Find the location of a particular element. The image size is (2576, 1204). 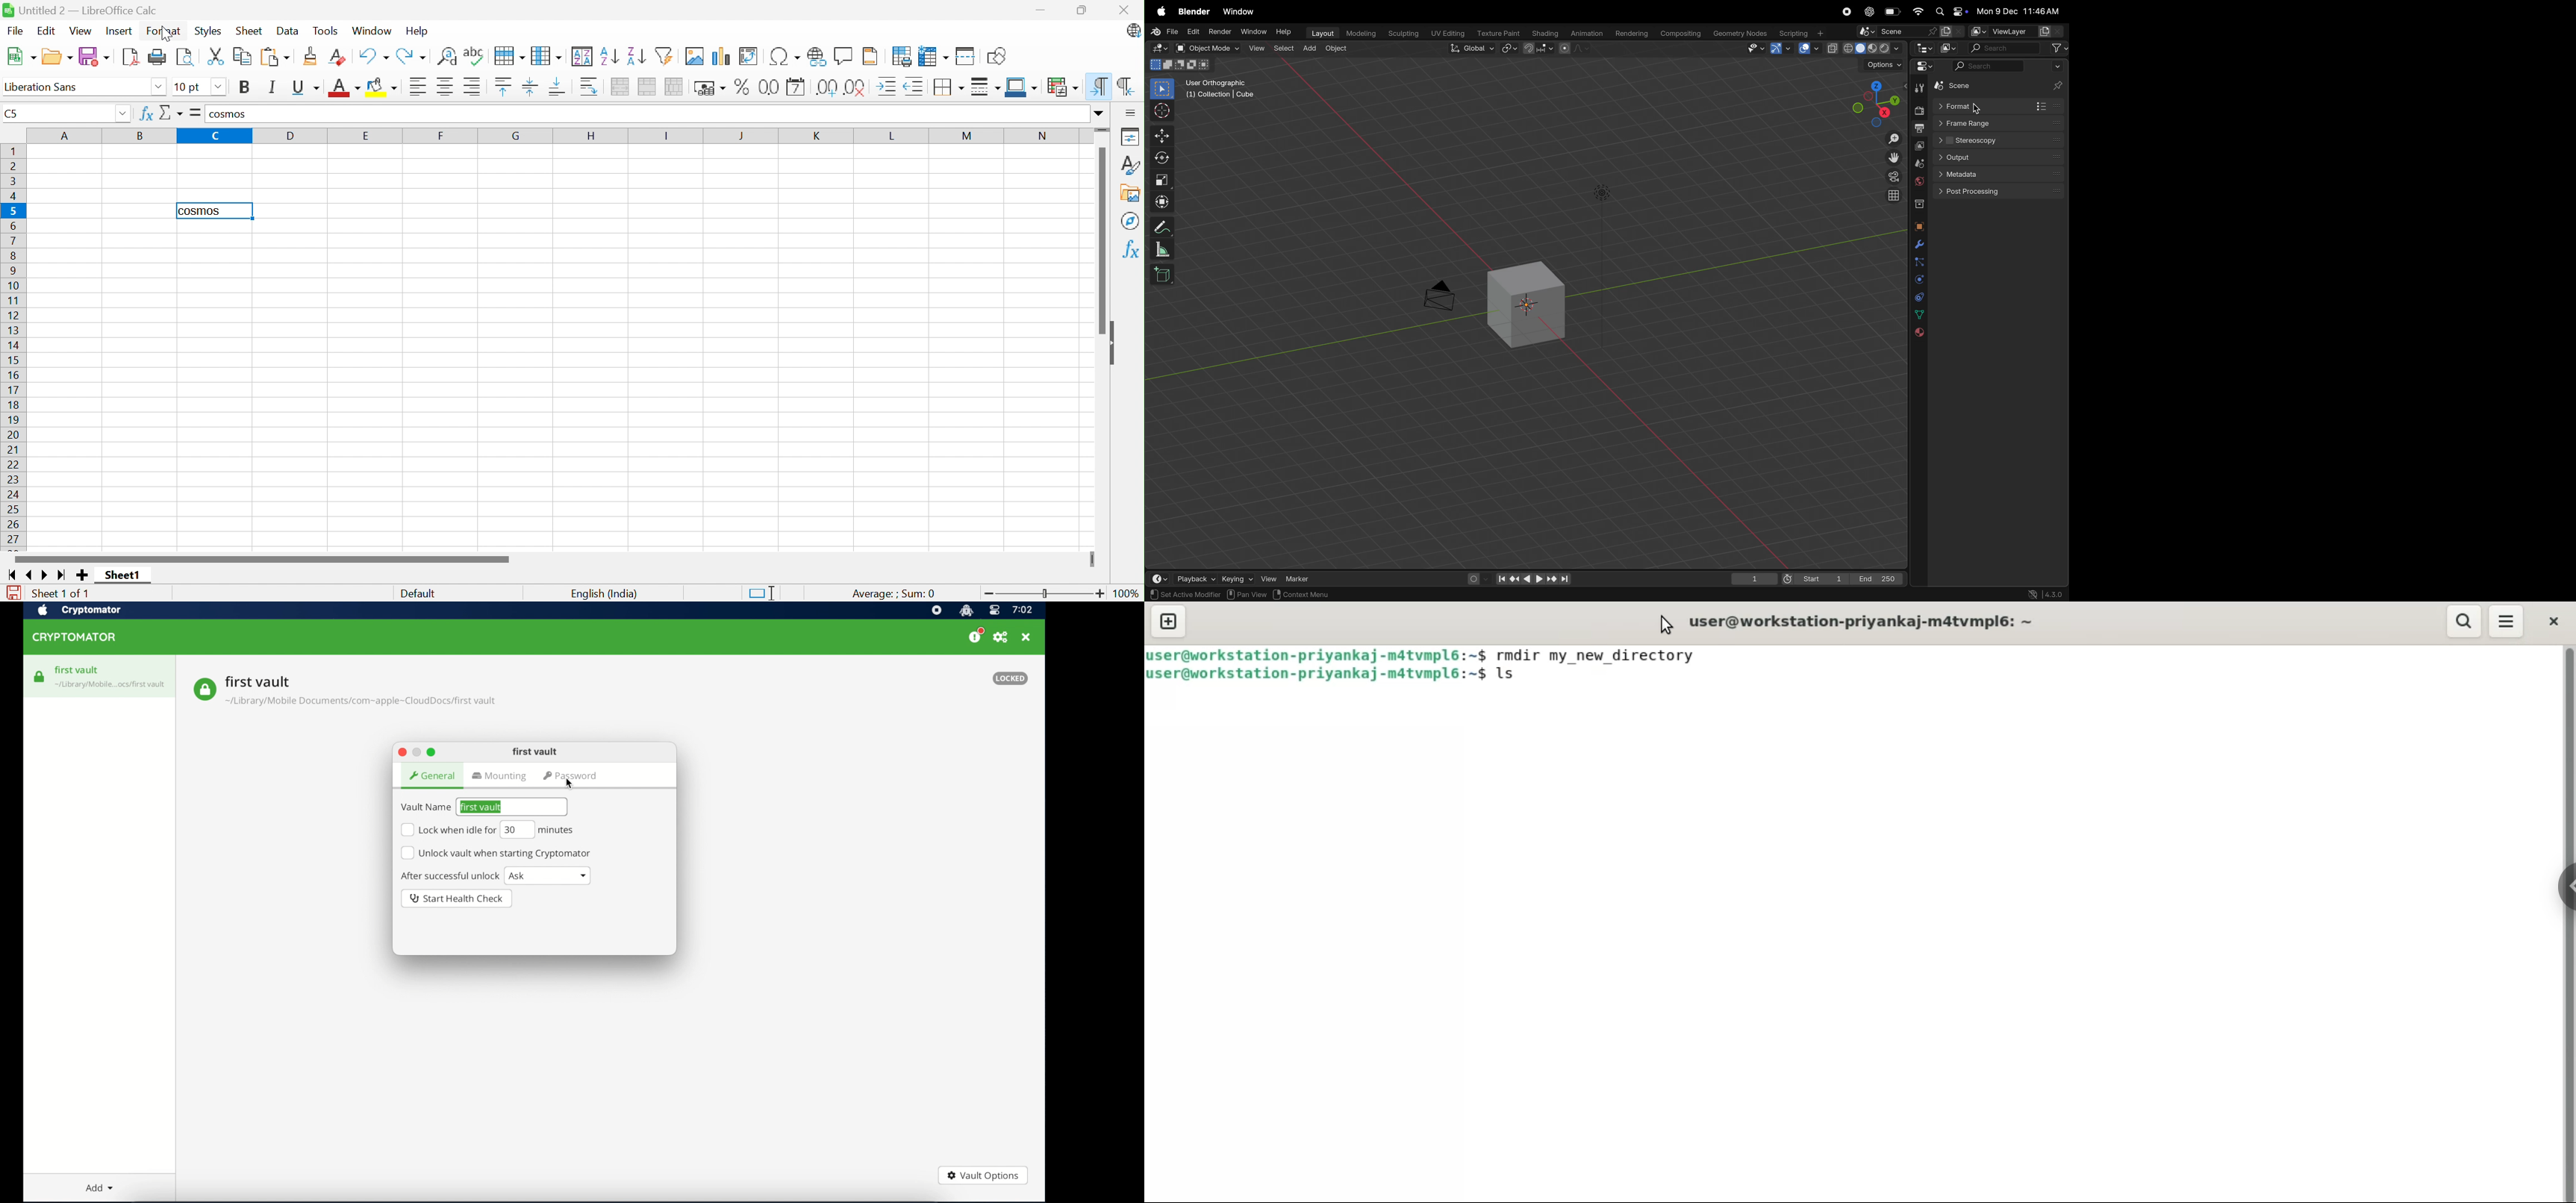

Right-to-left is located at coordinates (1124, 87).